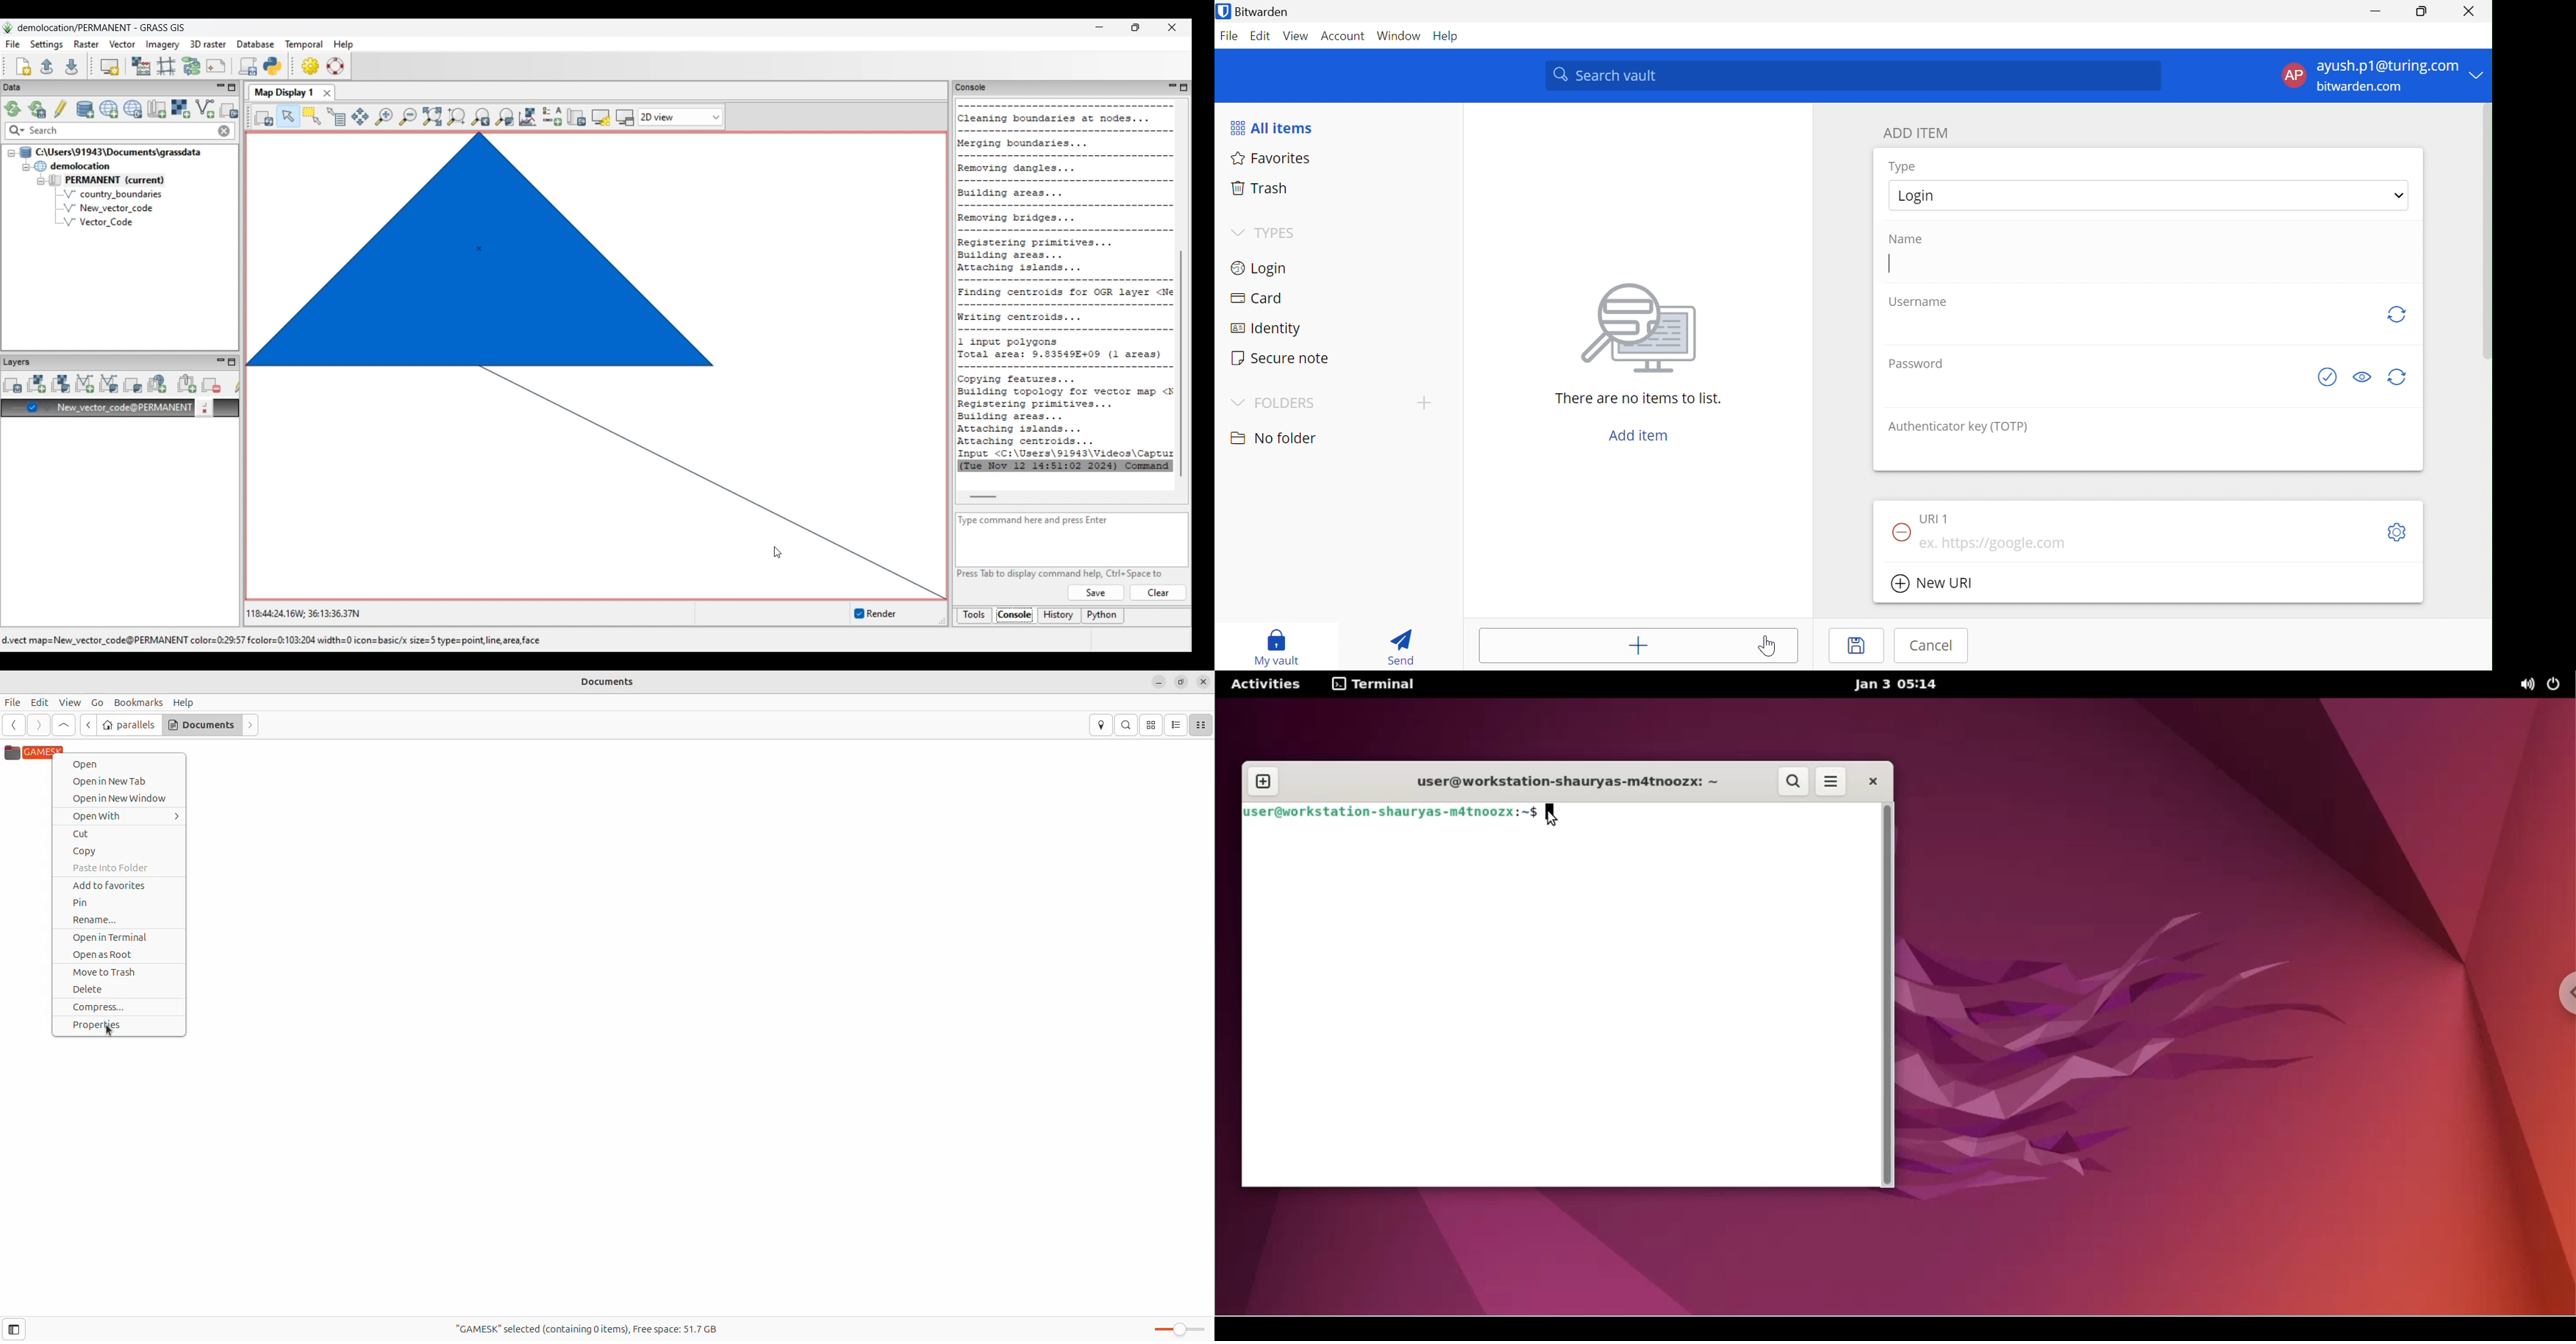 Image resolution: width=2576 pixels, height=1344 pixels. Describe the element at coordinates (1768, 646) in the screenshot. I see `Cursor` at that location.